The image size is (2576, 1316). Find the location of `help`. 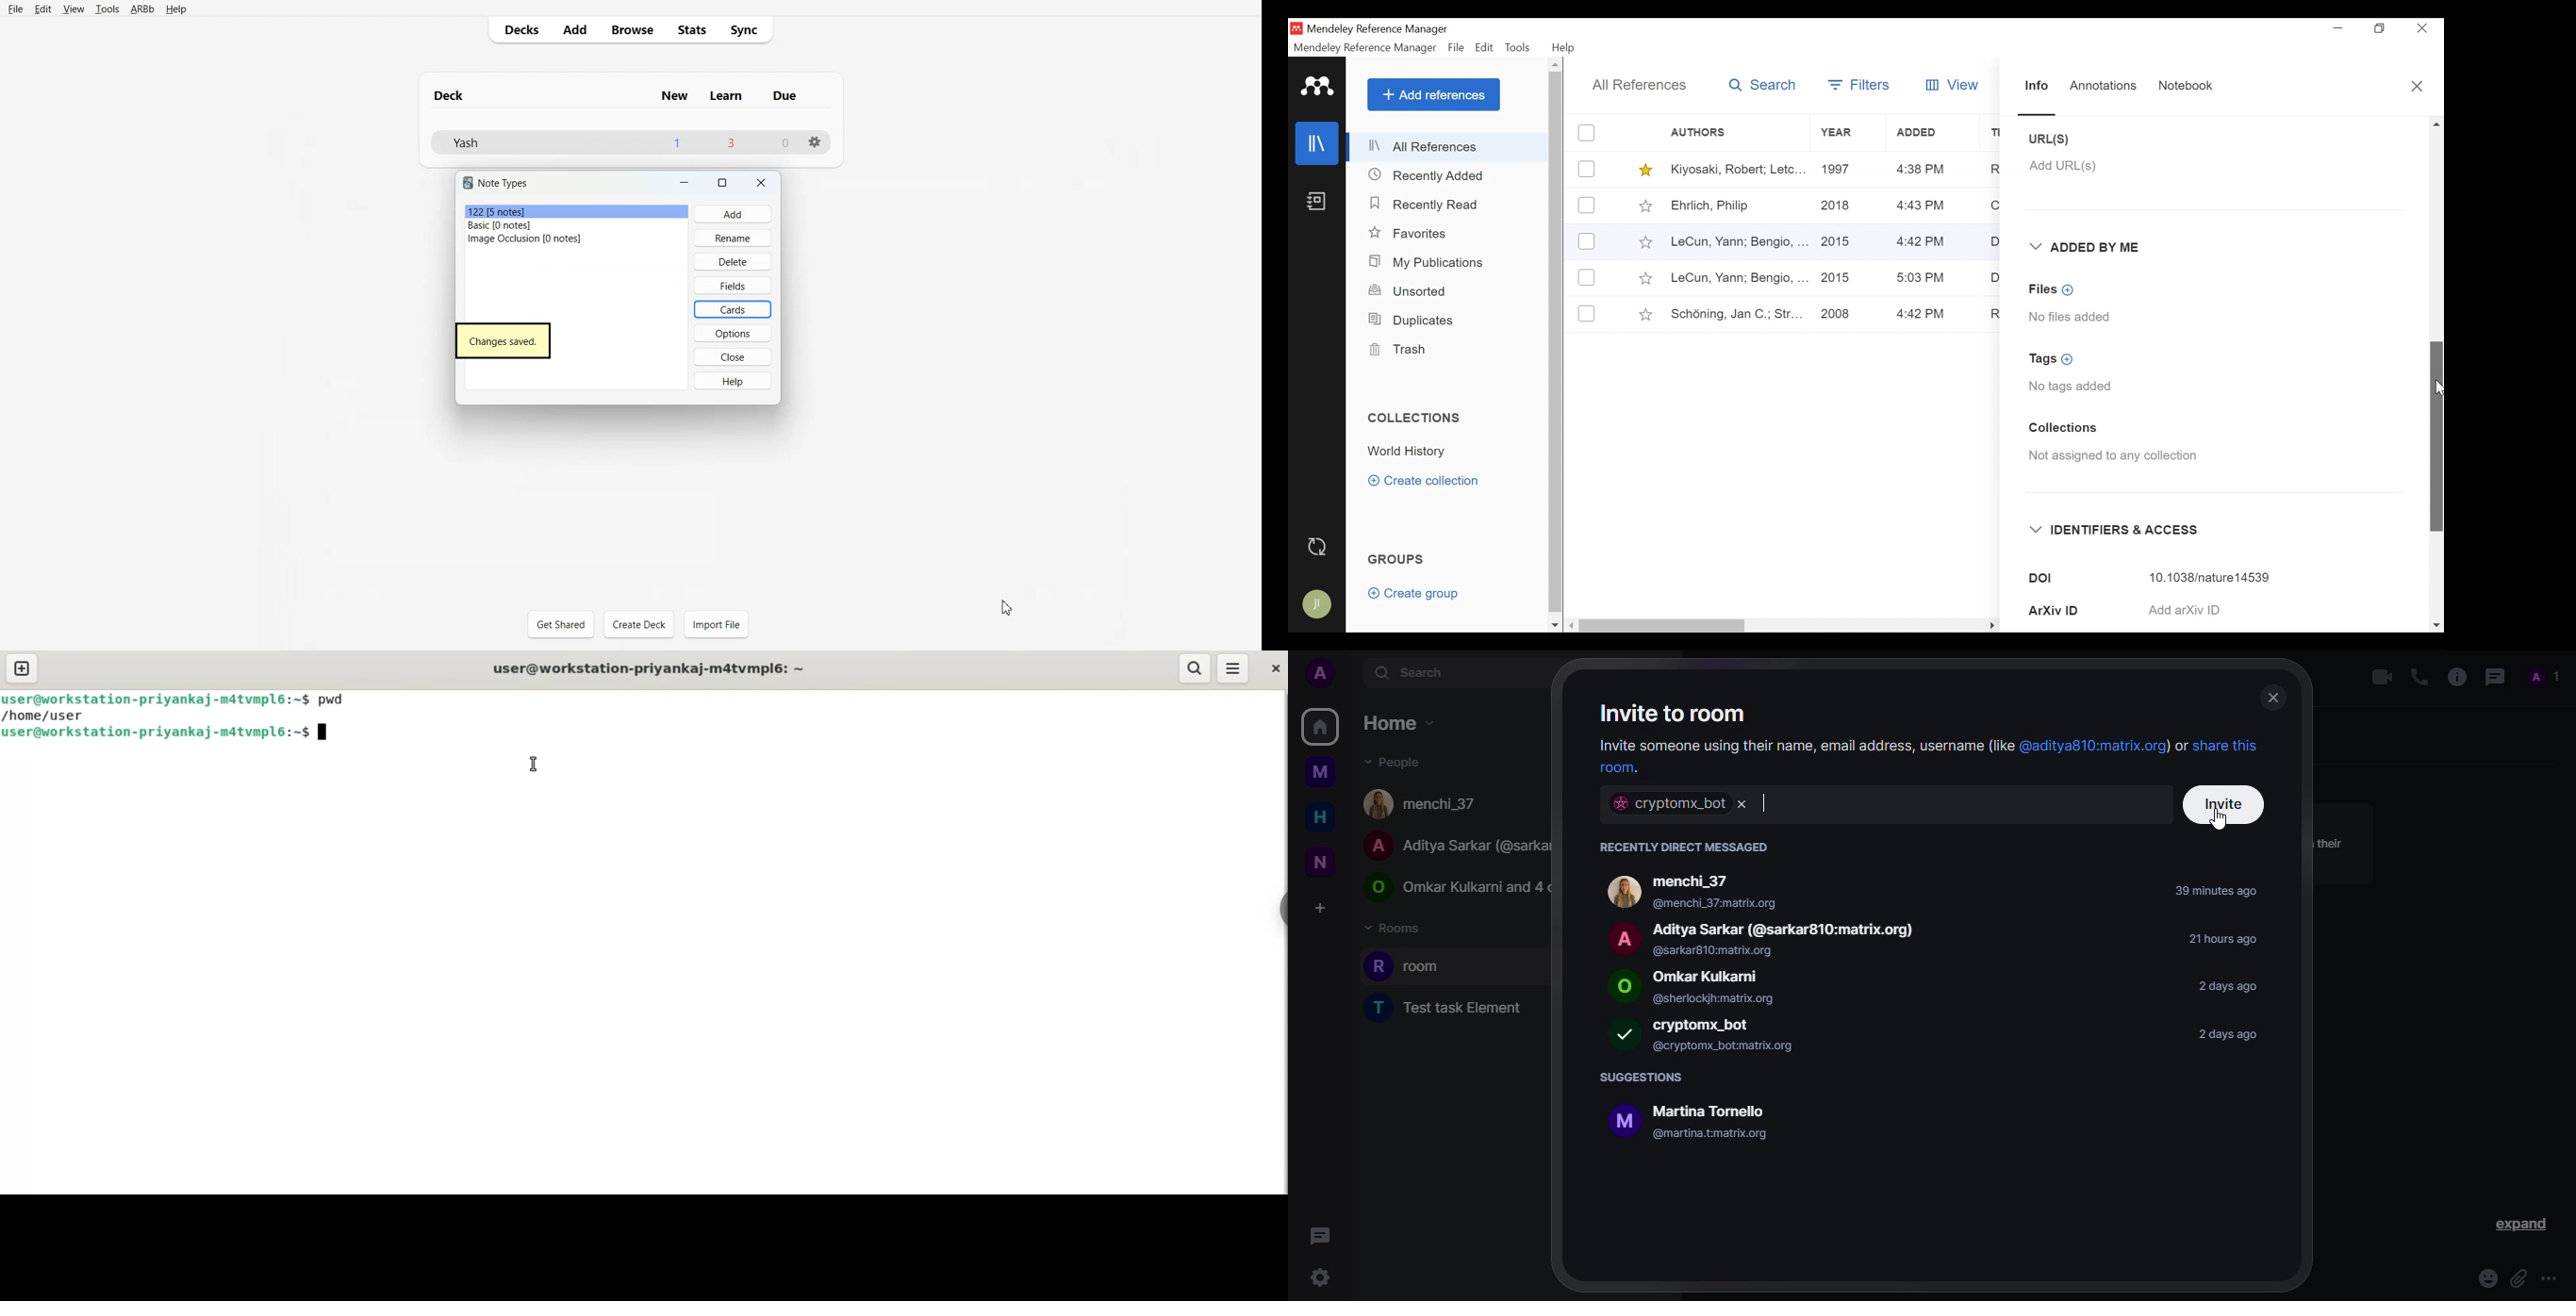

help is located at coordinates (744, 384).